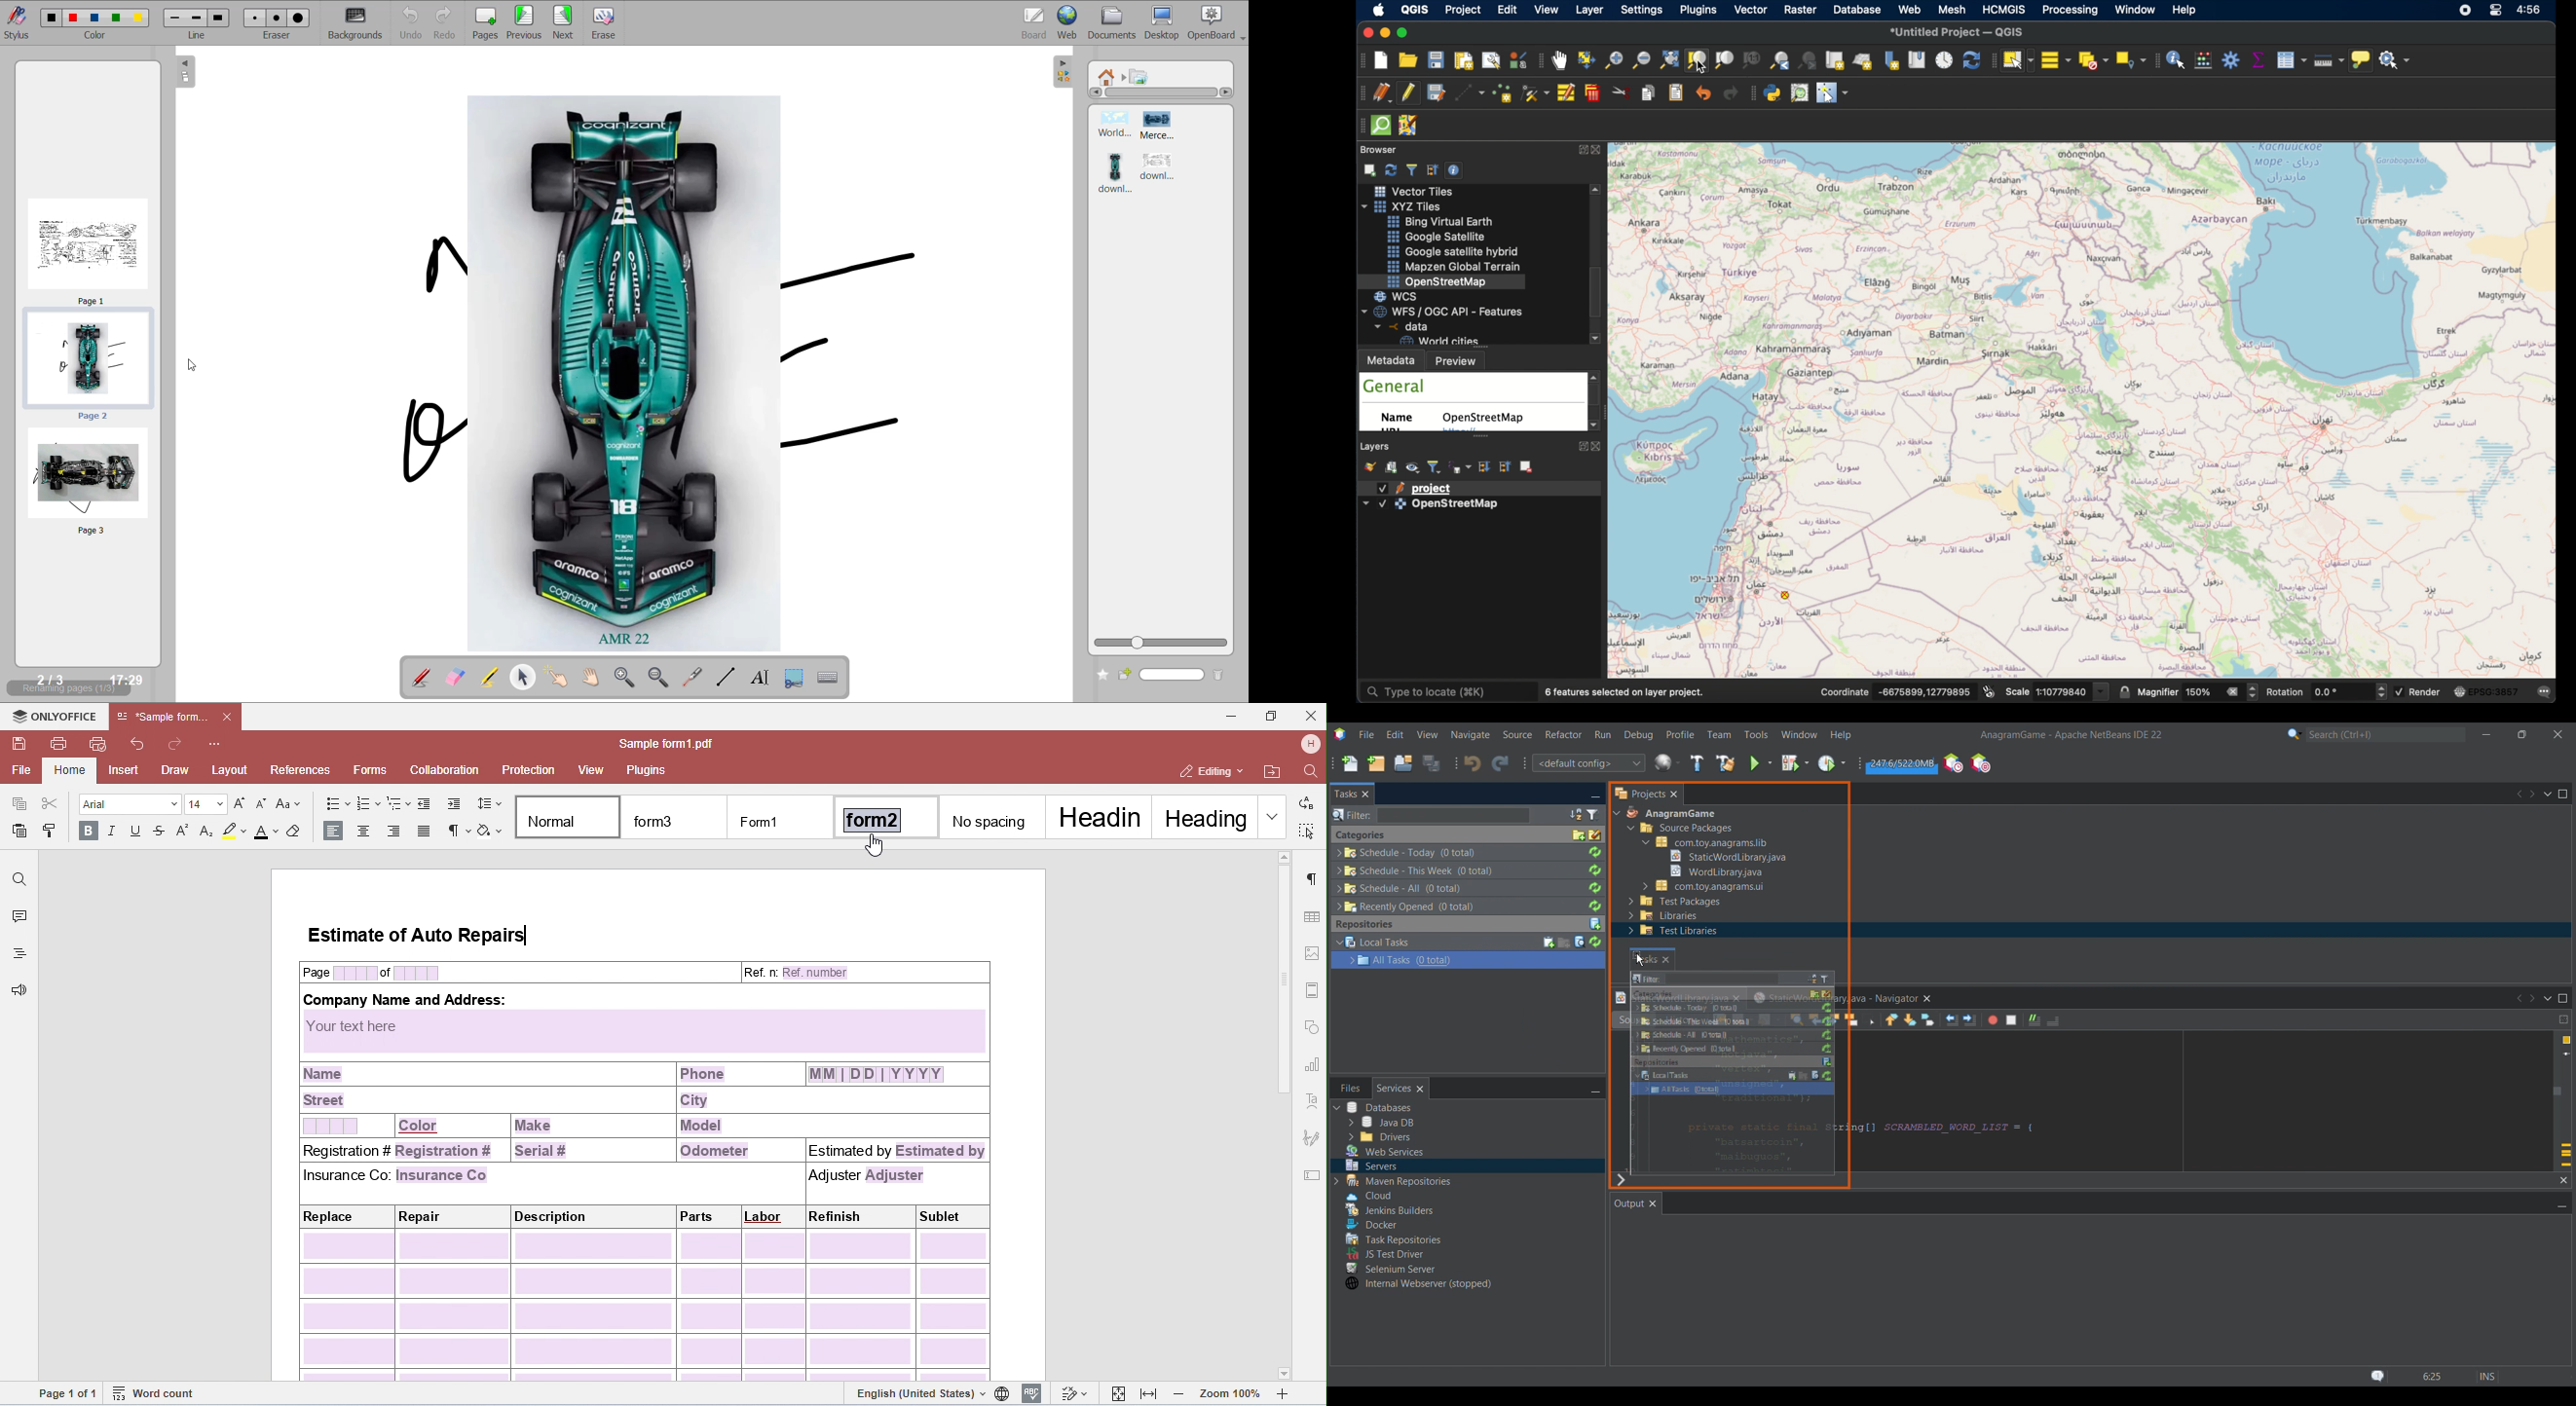 The image size is (2576, 1428). Describe the element at coordinates (176, 18) in the screenshot. I see `Medium line` at that location.